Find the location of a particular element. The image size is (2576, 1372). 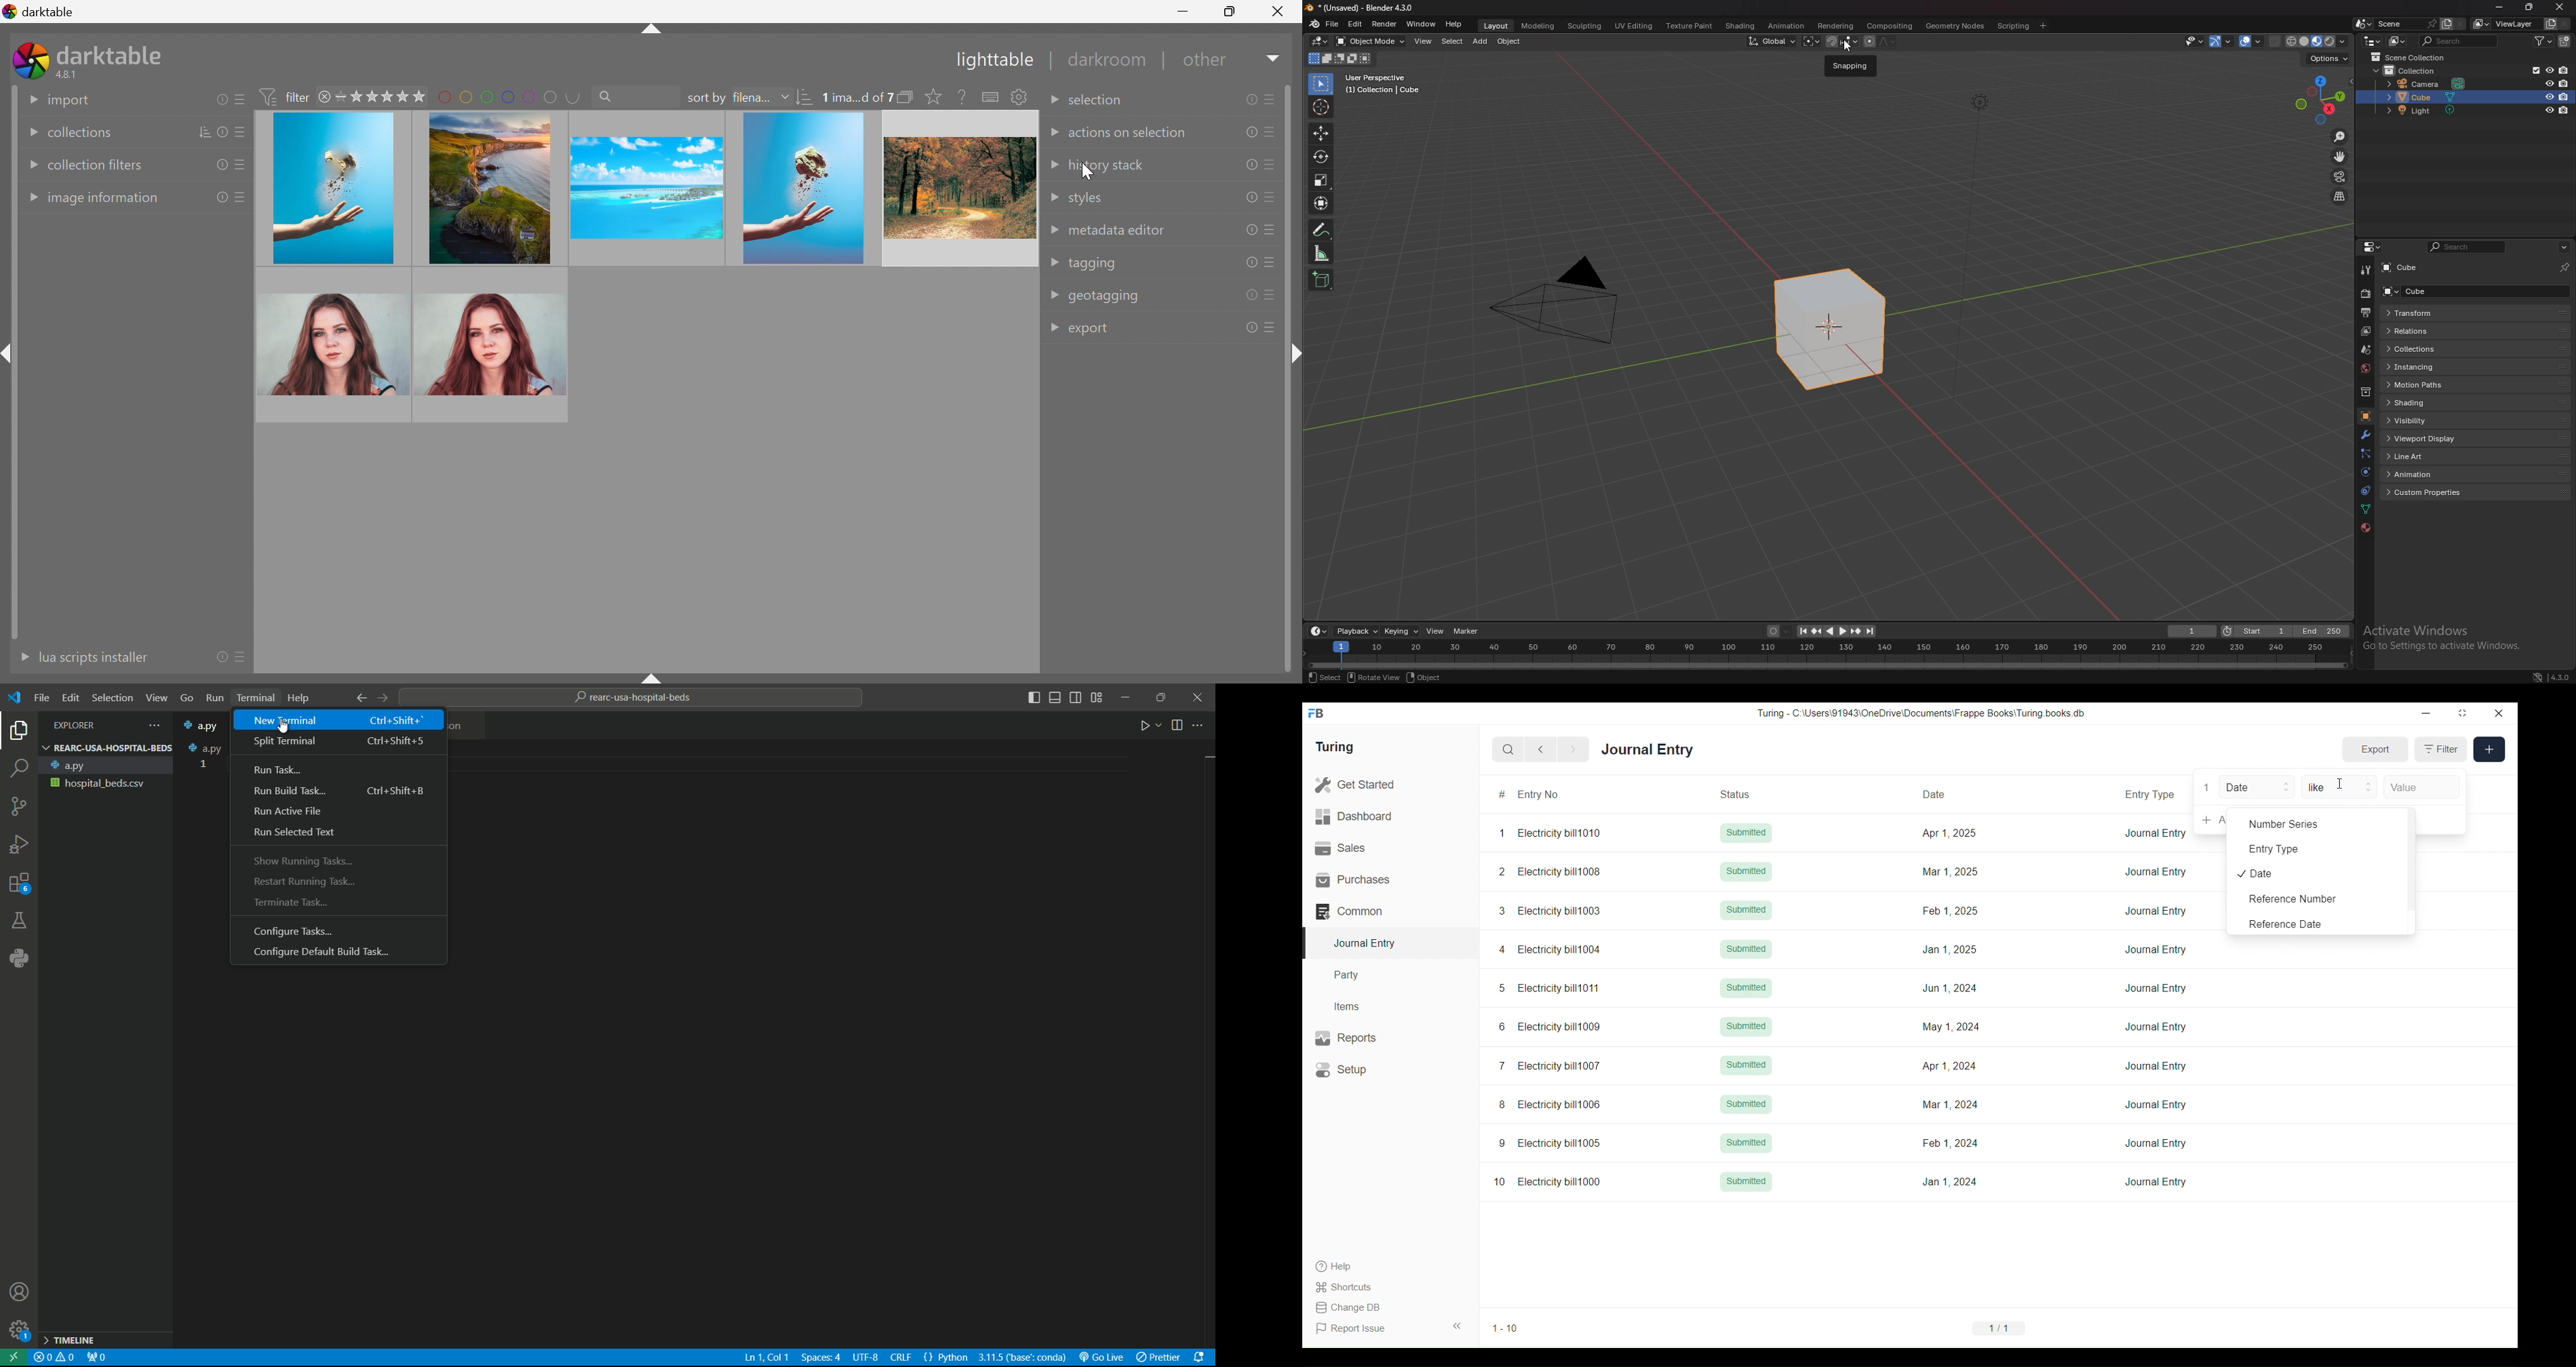

Submitted is located at coordinates (1746, 1142).